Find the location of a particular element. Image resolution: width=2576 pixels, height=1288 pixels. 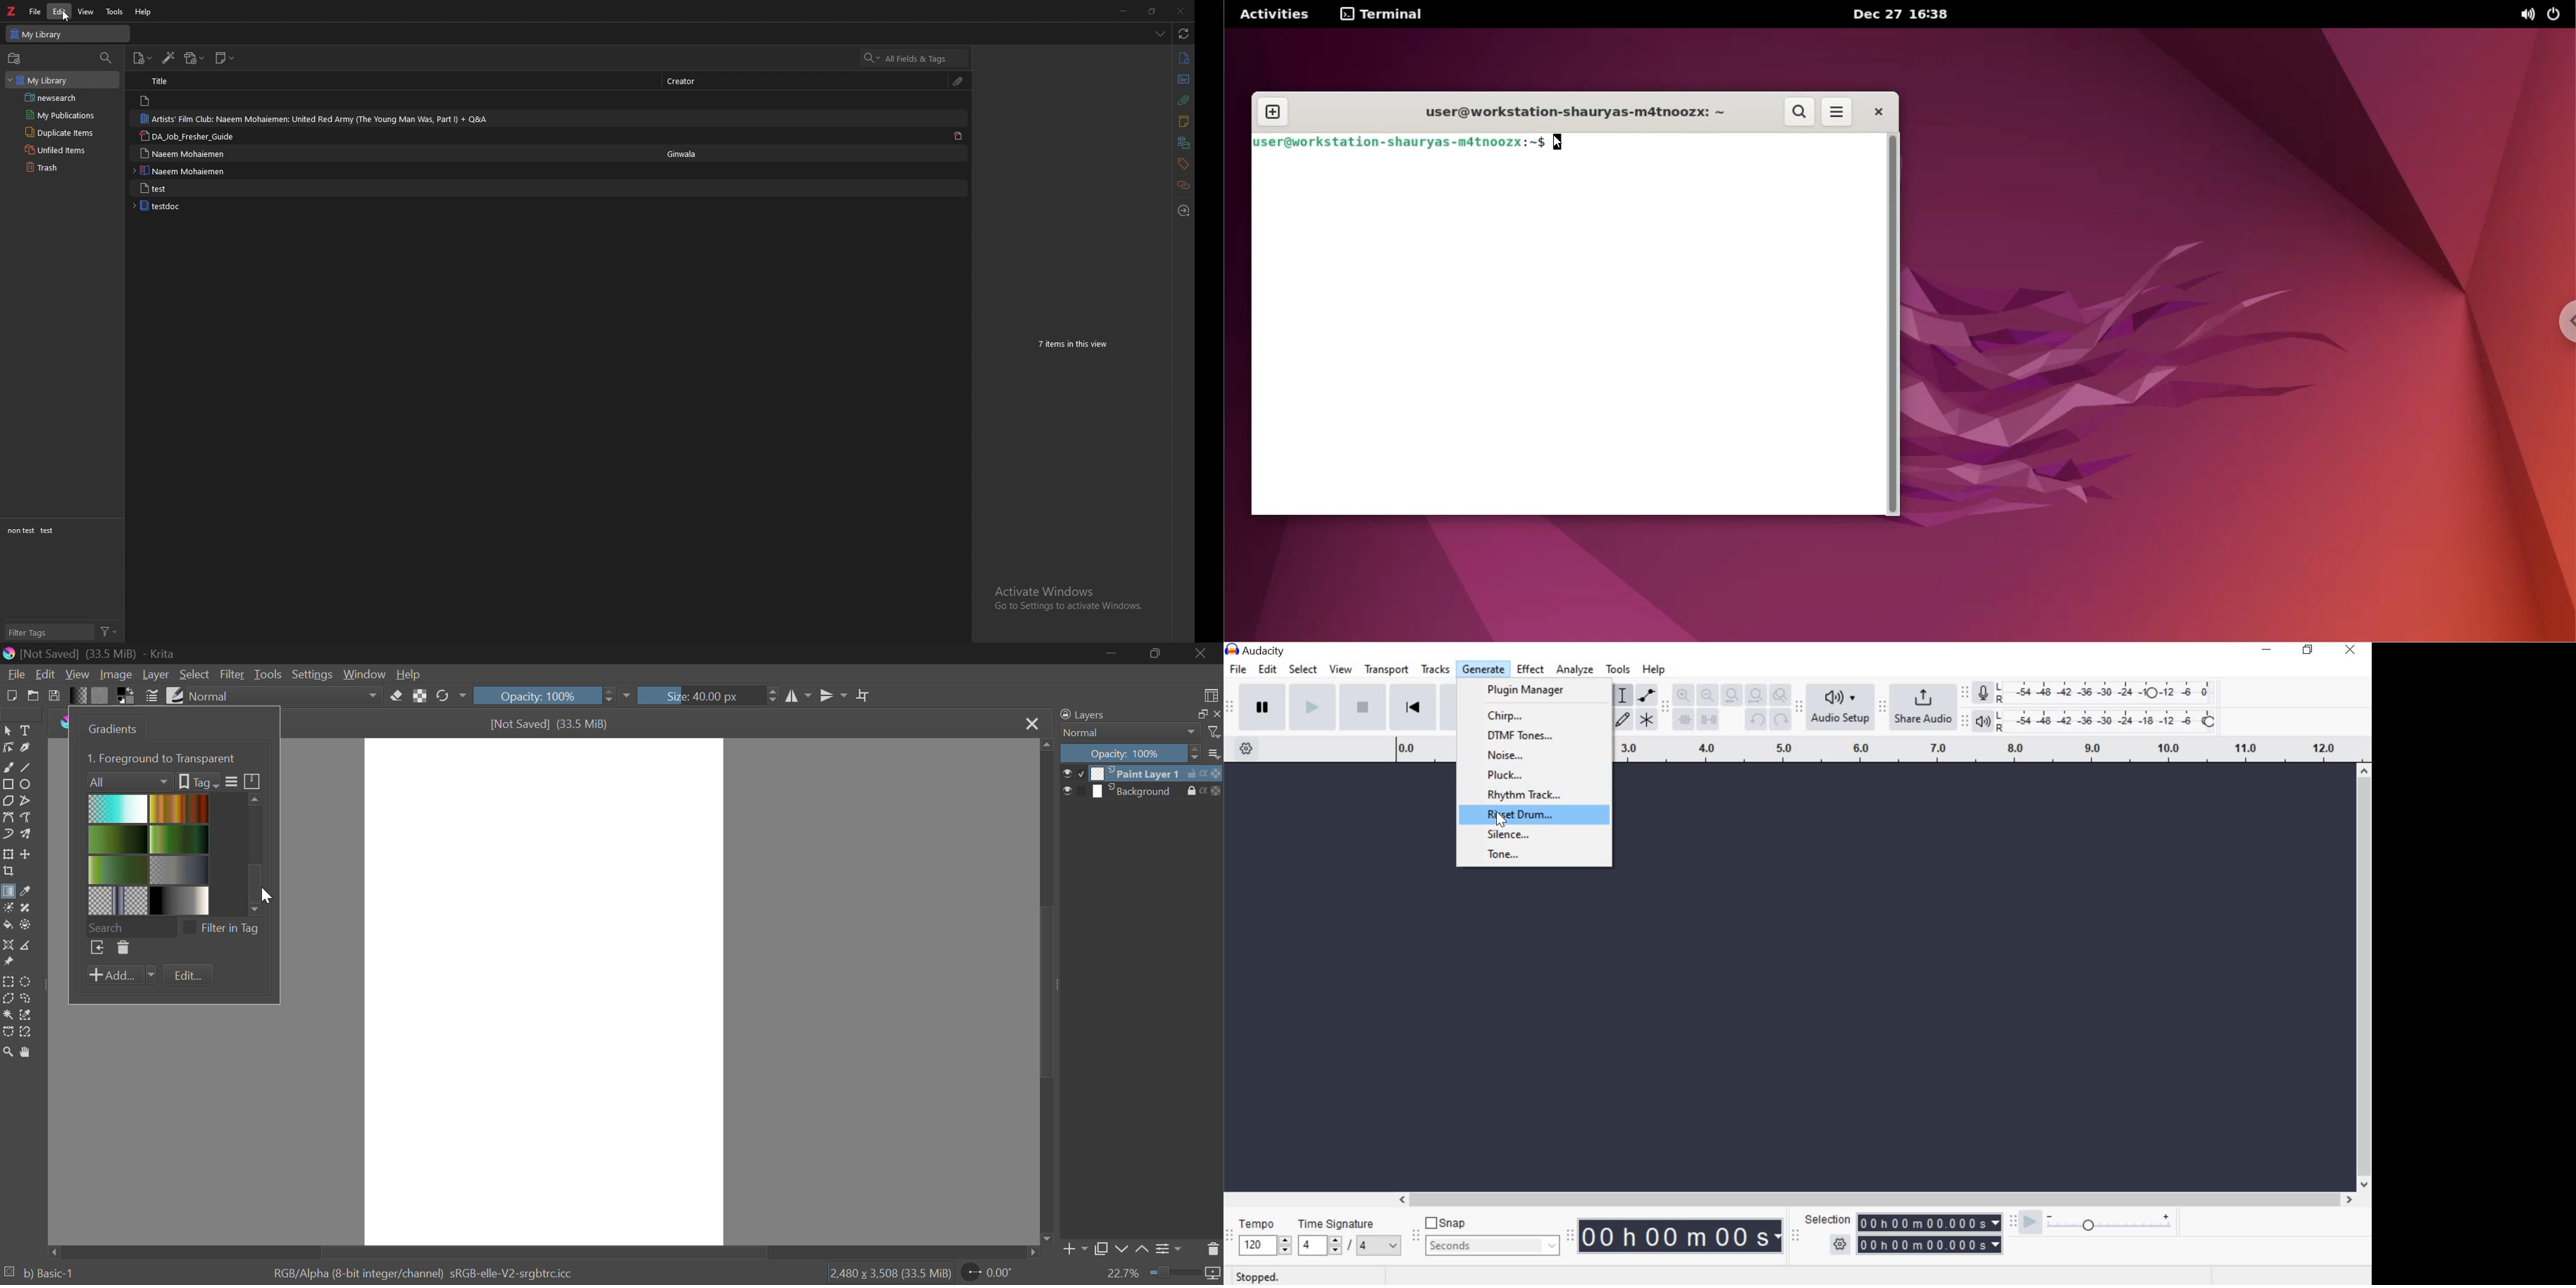

Layers is located at coordinates (1083, 715).